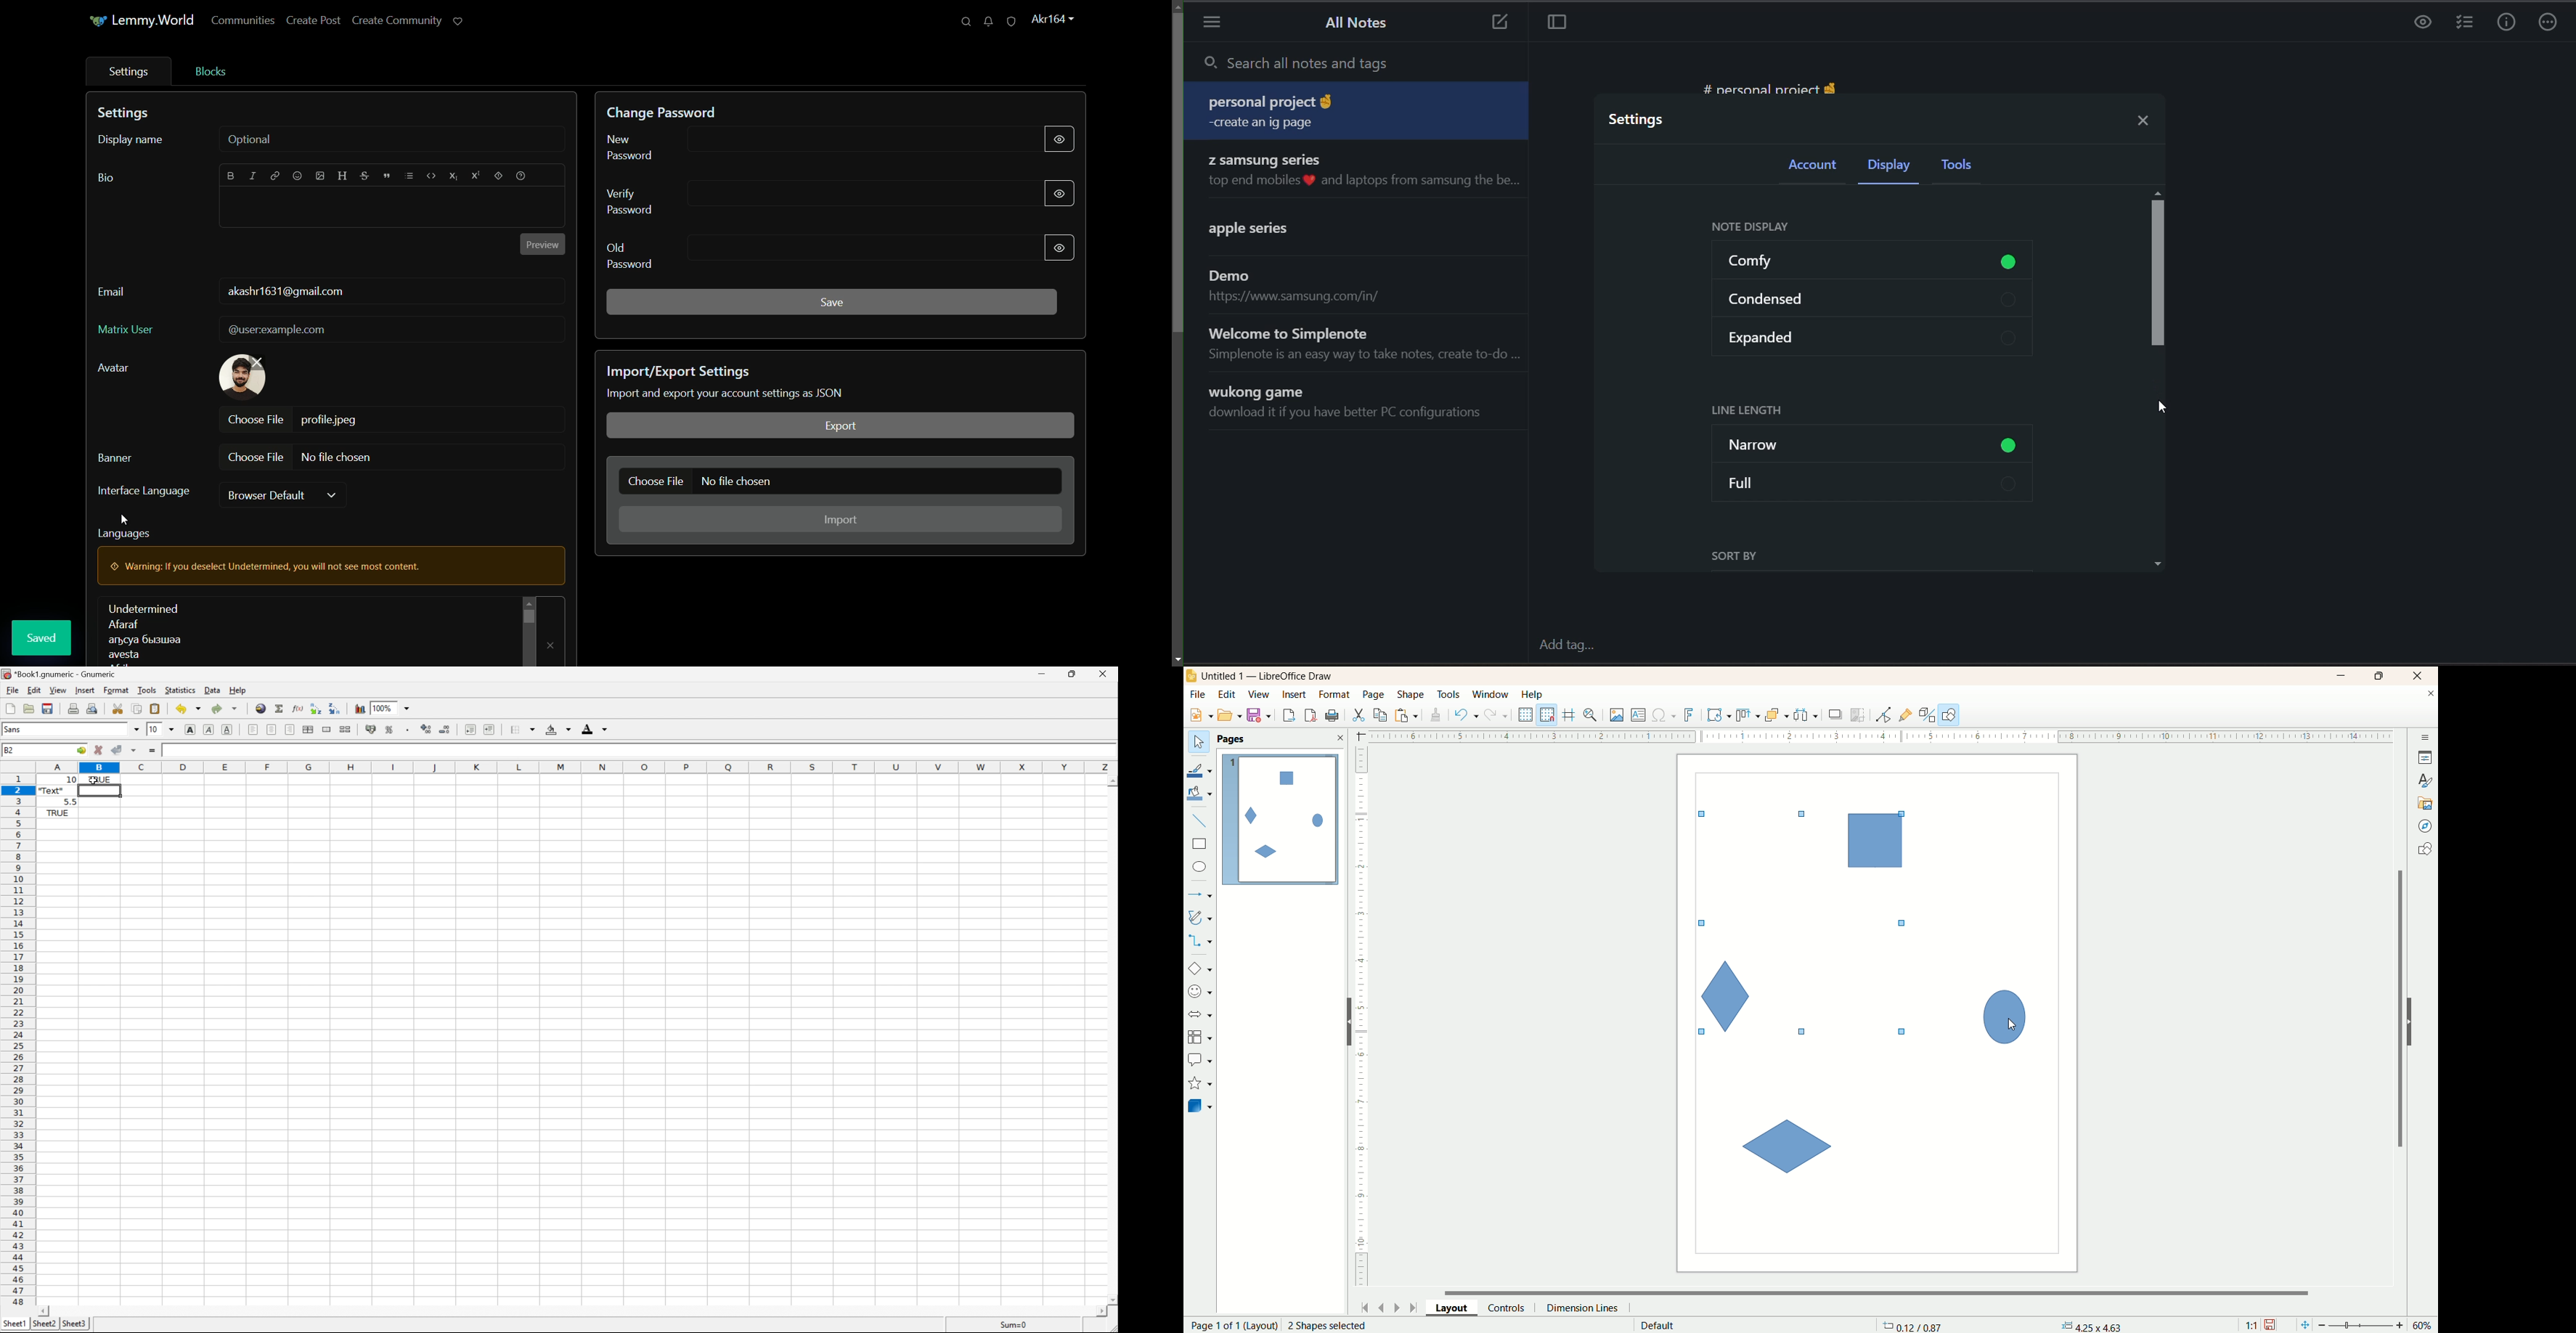 Image resolution: width=2576 pixels, height=1344 pixels. Describe the element at coordinates (127, 521) in the screenshot. I see `cursor` at that location.